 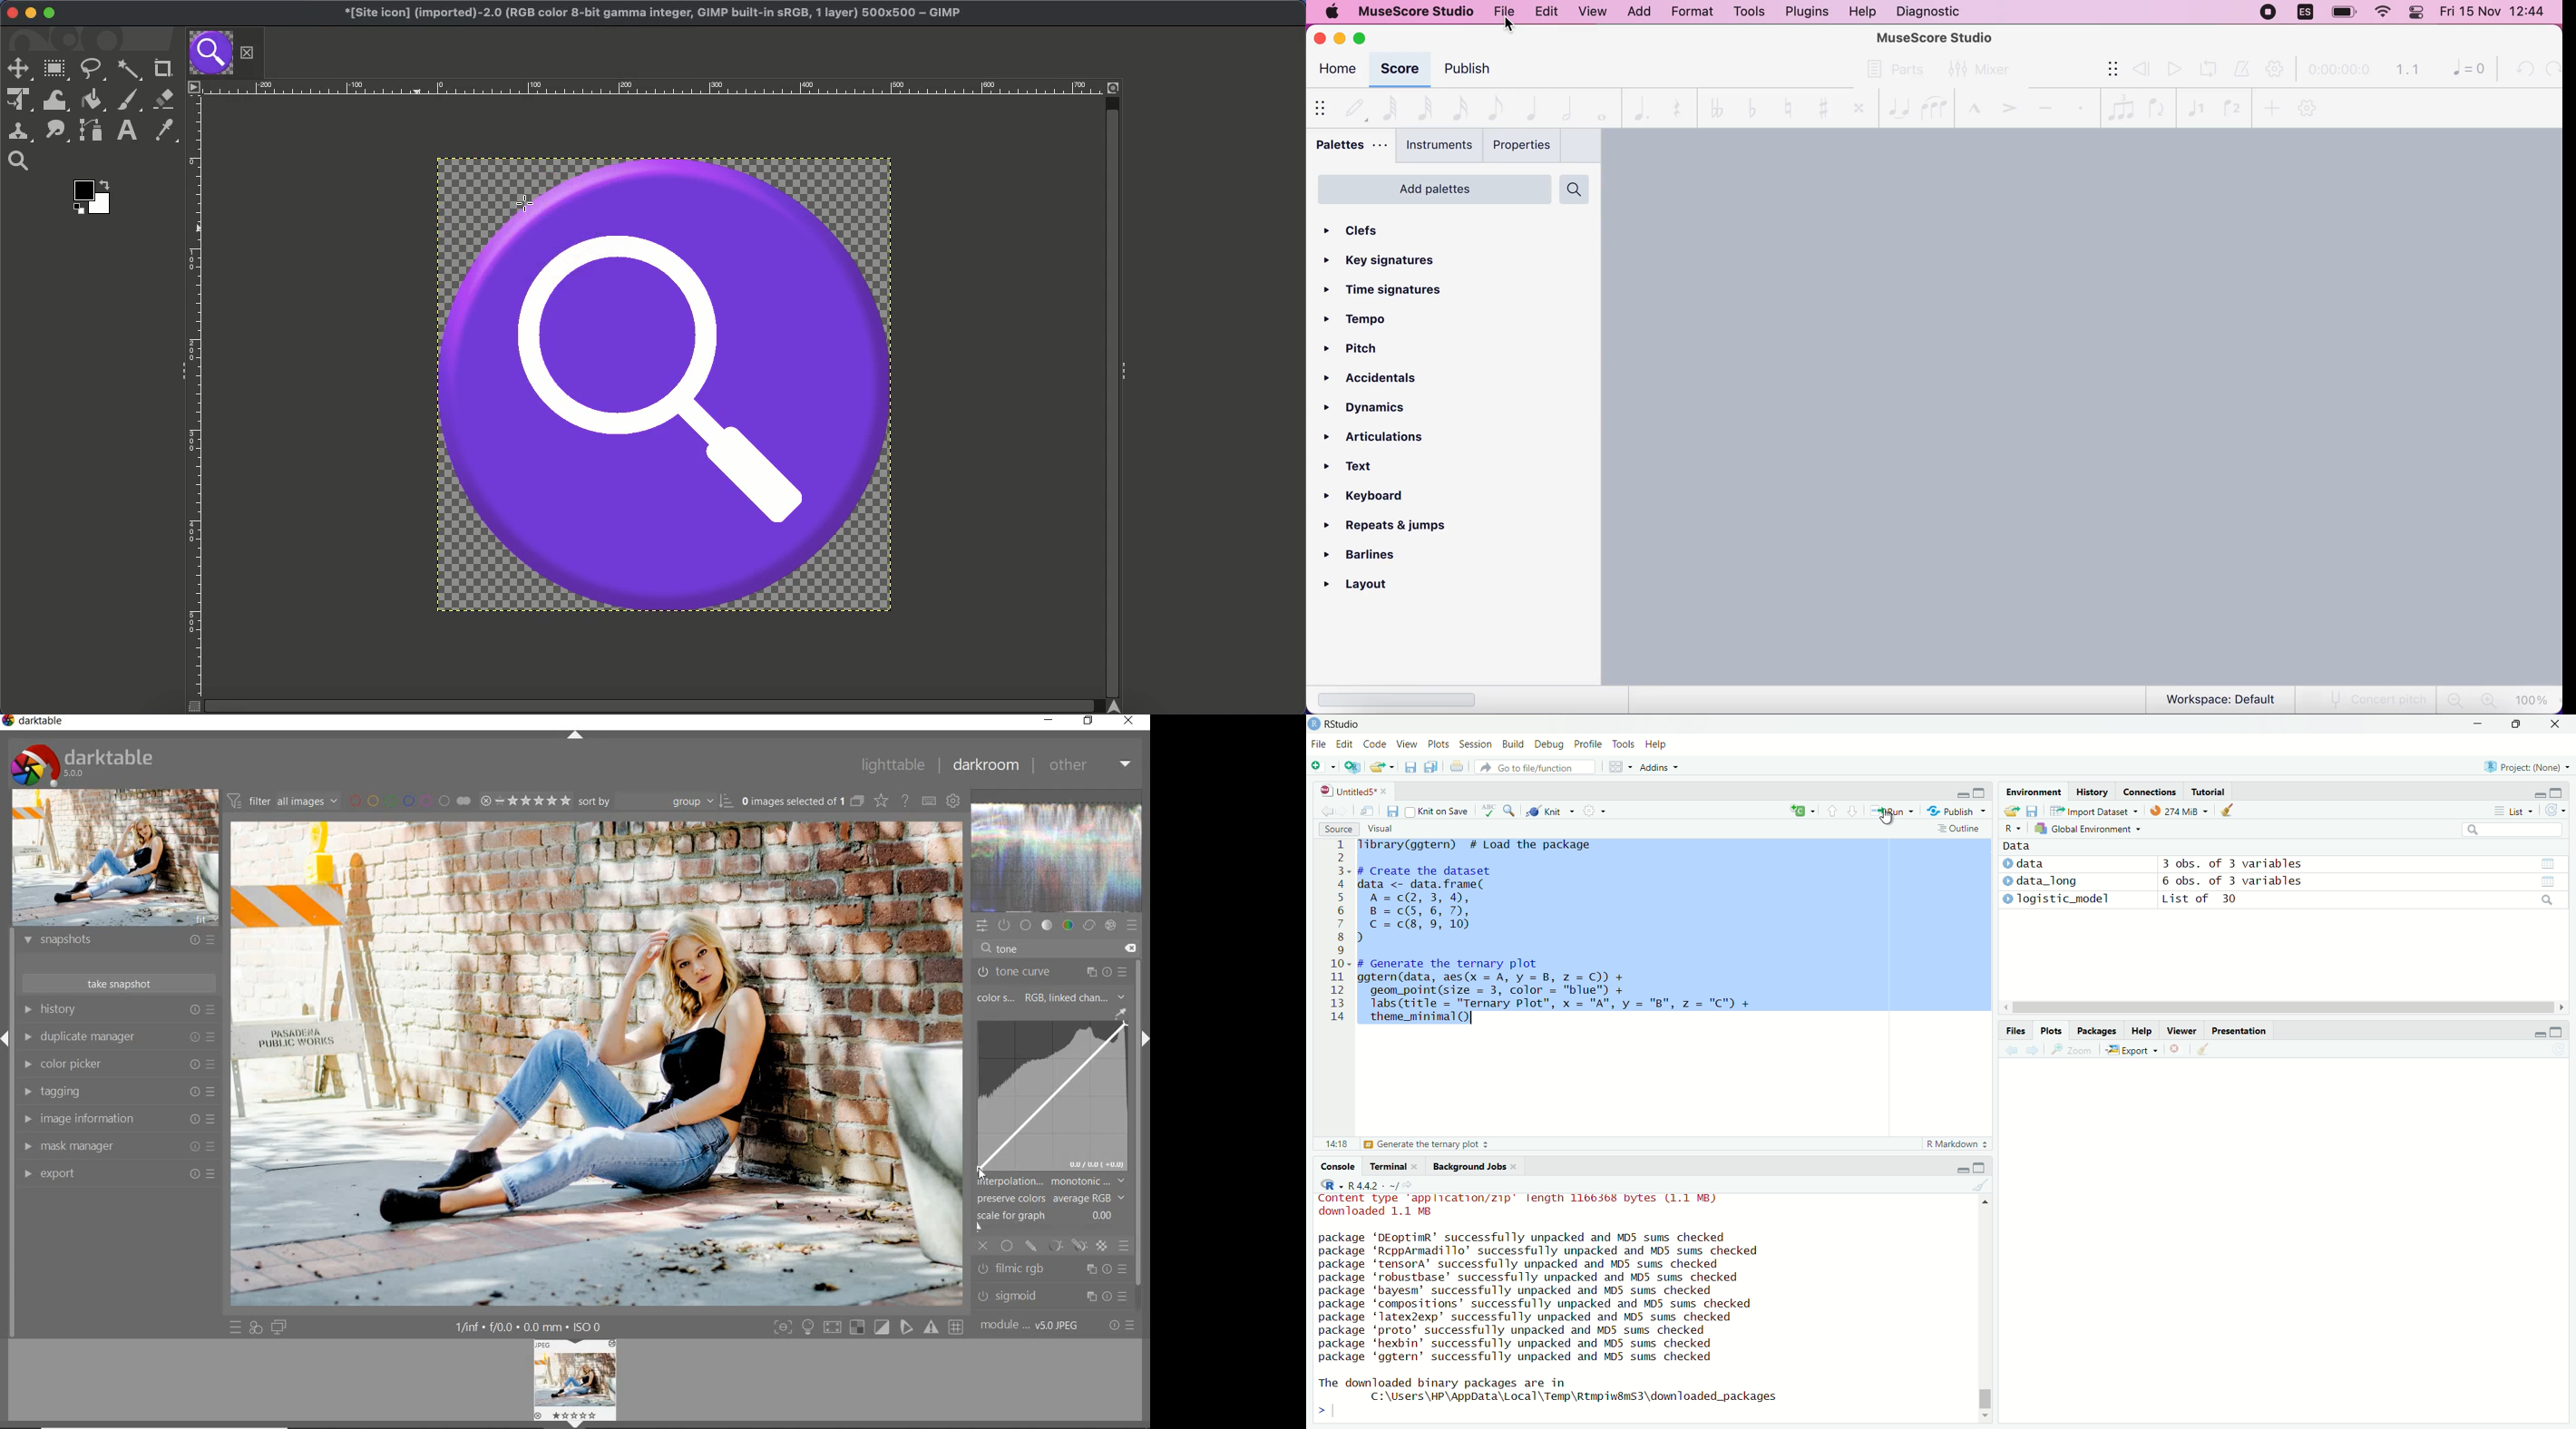 What do you see at coordinates (1637, 107) in the screenshot?
I see `augmentation dot` at bounding box center [1637, 107].